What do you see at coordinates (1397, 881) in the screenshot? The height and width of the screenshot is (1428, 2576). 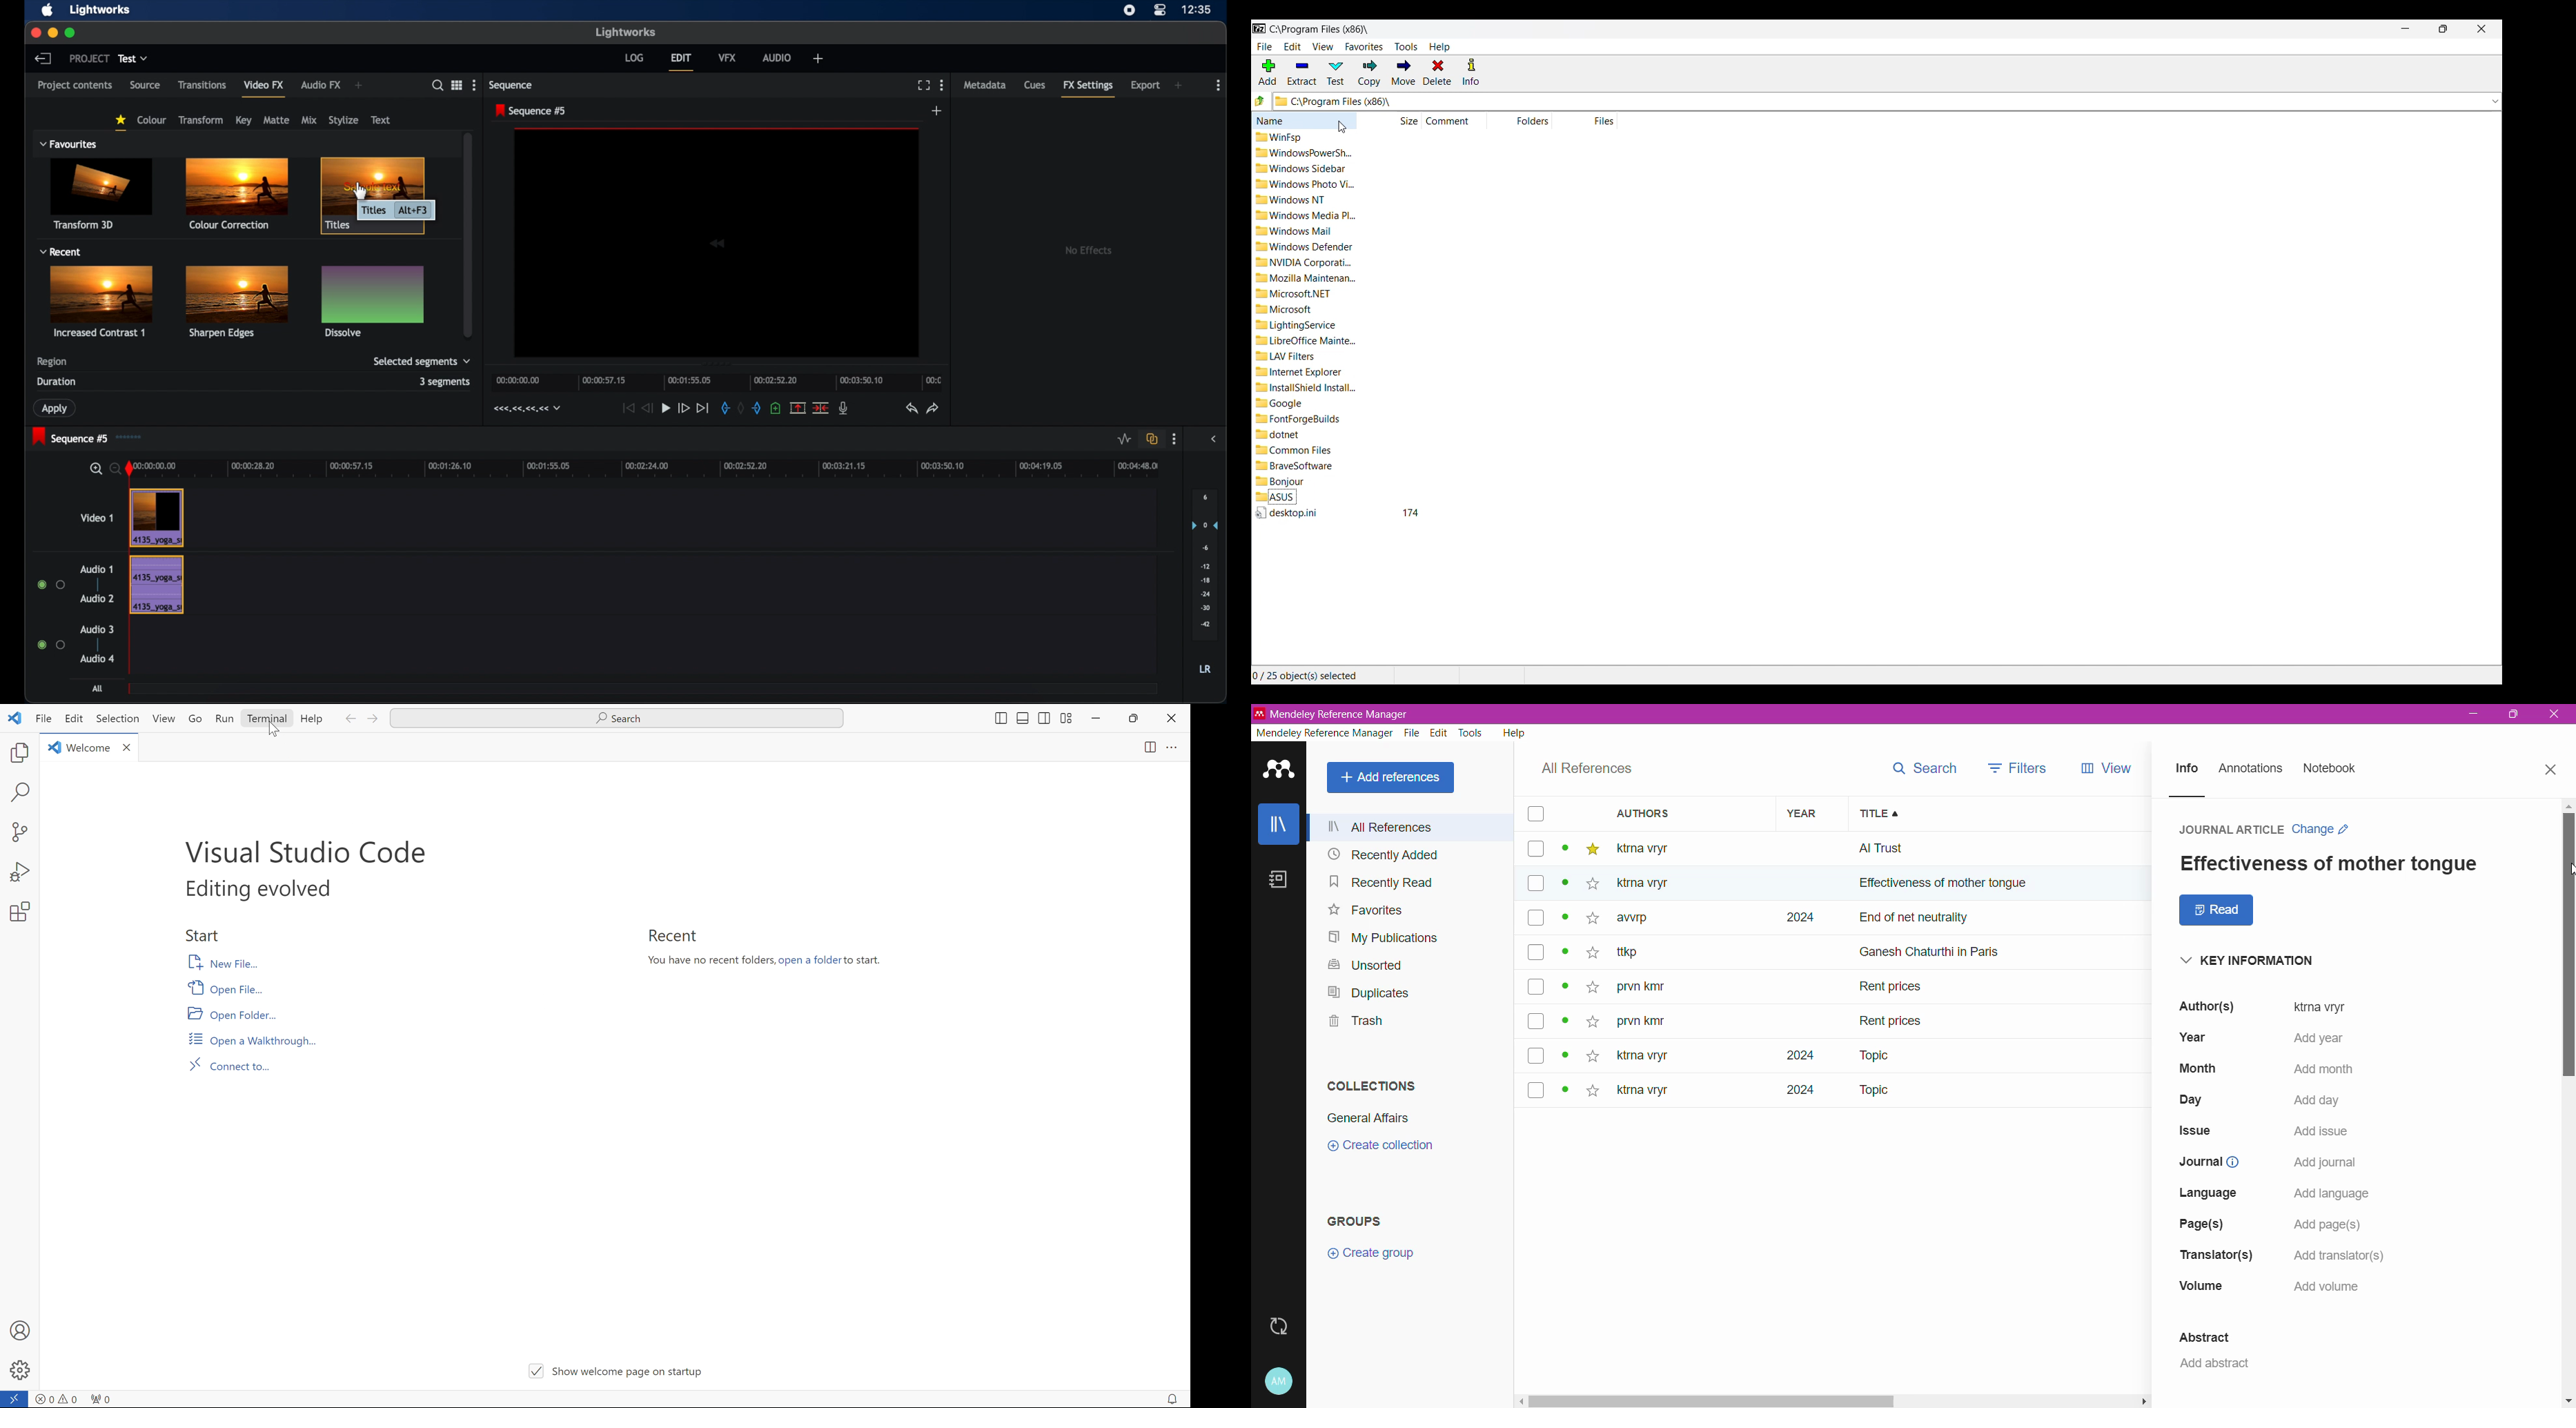 I see `Recently Read` at bounding box center [1397, 881].